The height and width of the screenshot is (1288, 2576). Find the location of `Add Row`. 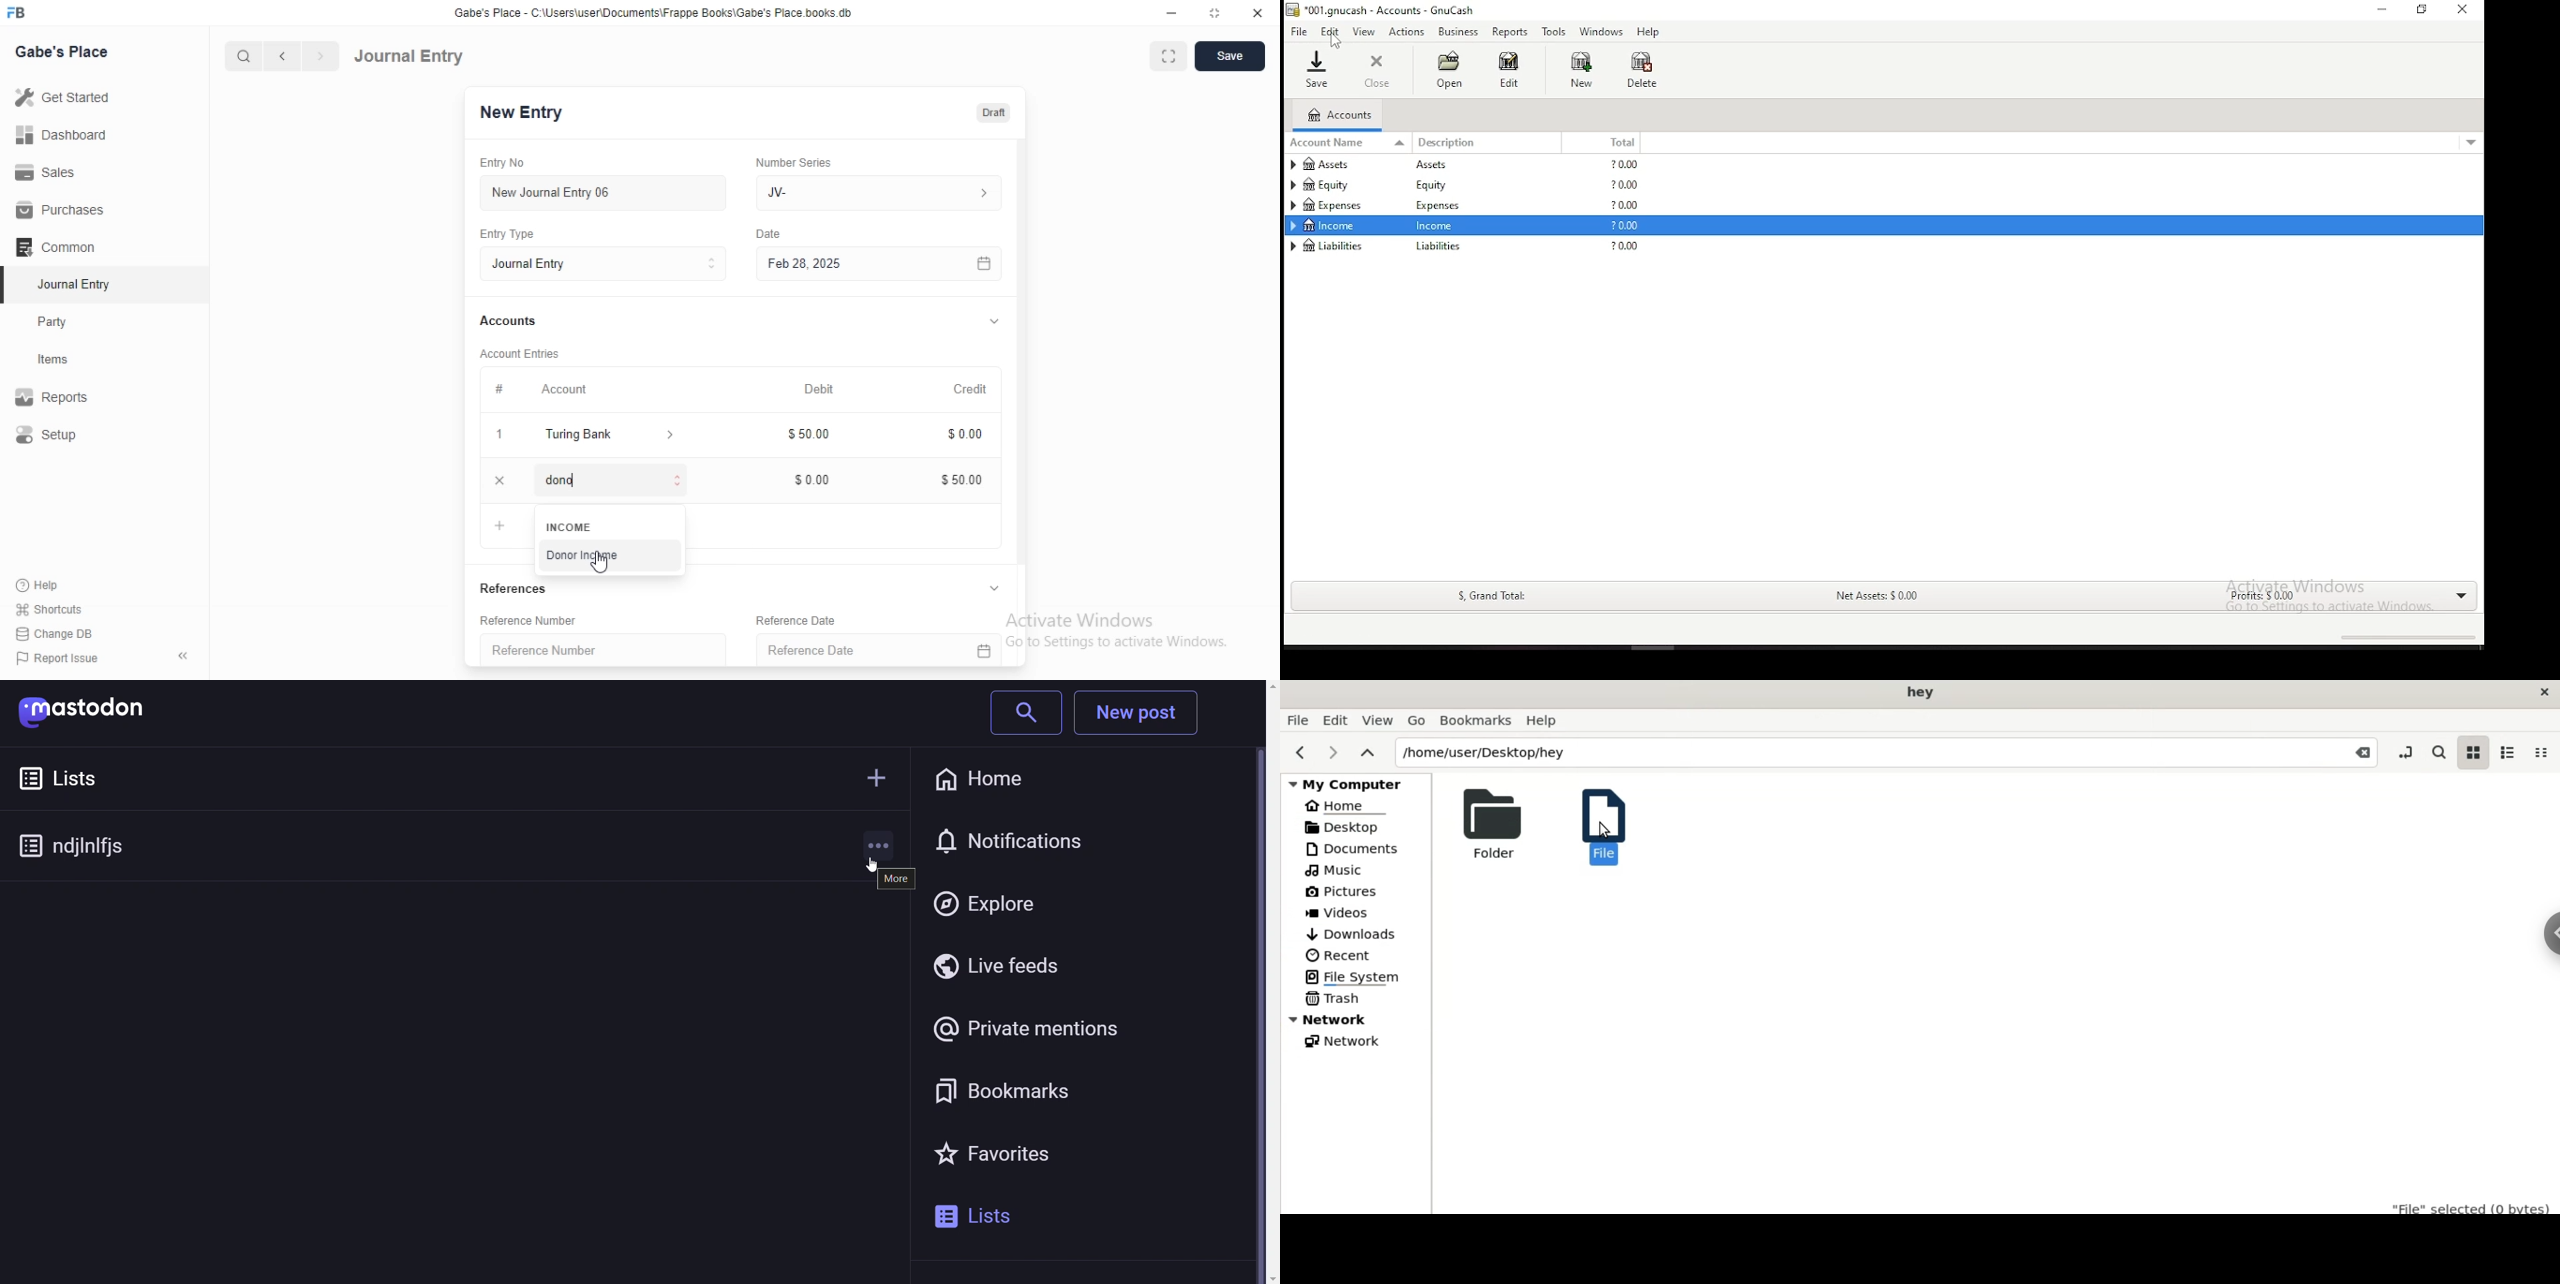

Add Row is located at coordinates (496, 527).